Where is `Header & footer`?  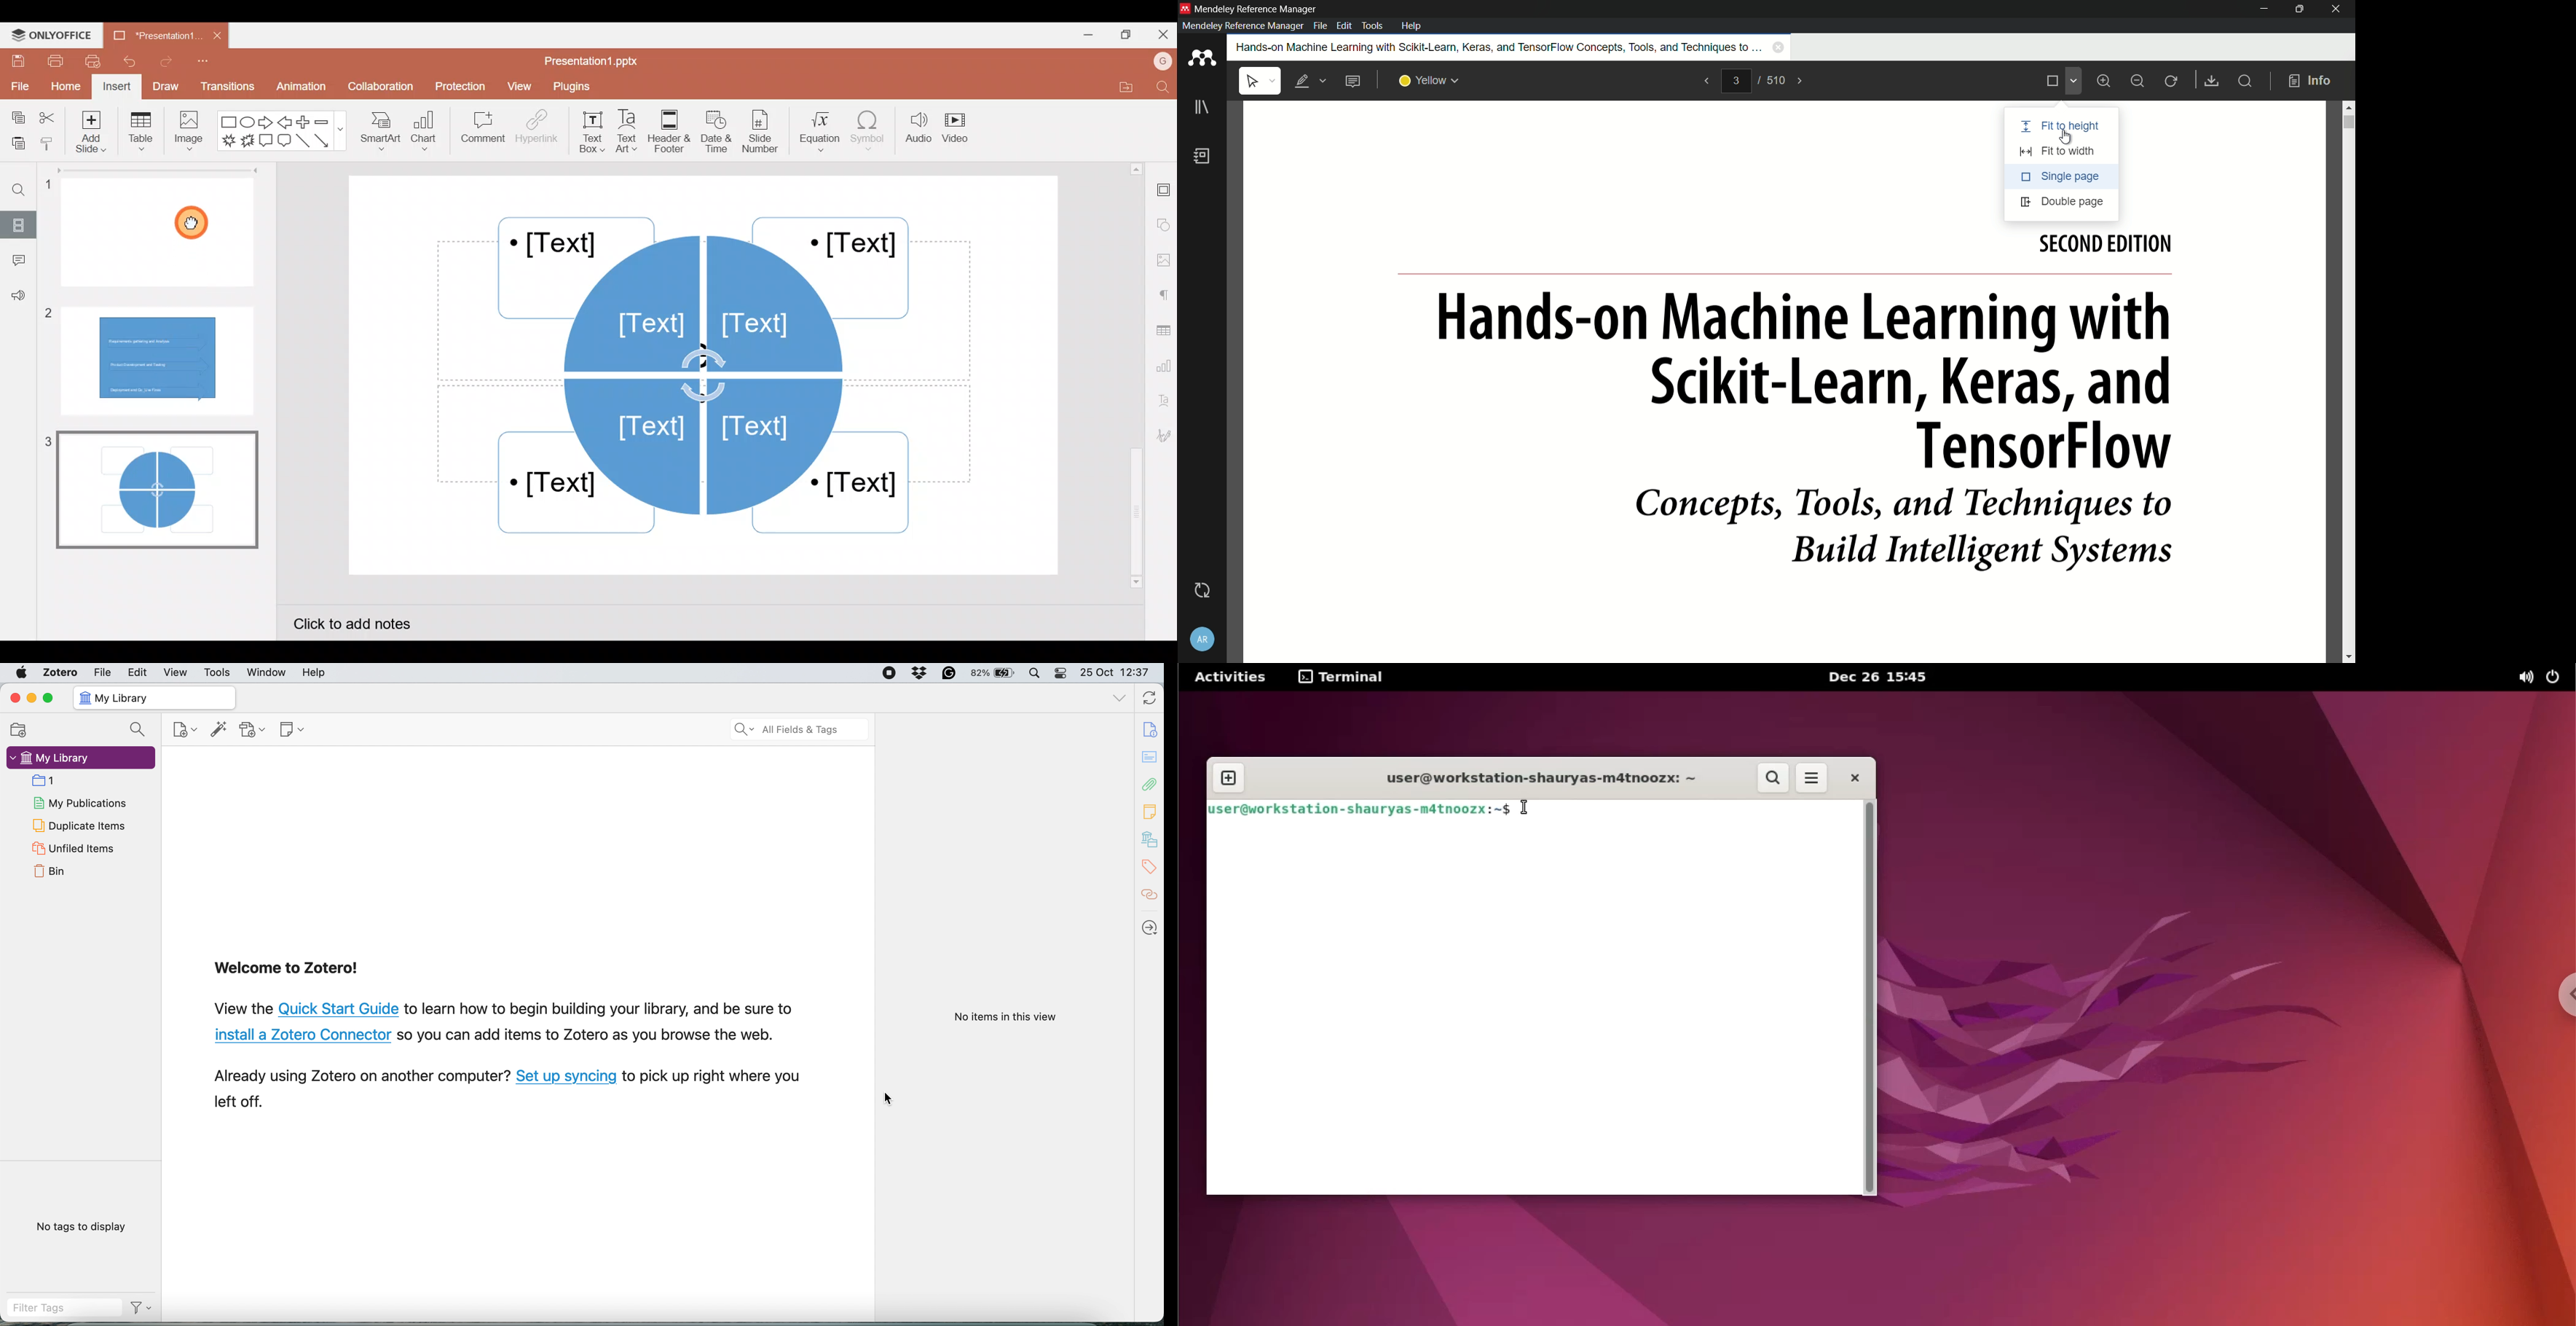
Header & footer is located at coordinates (673, 131).